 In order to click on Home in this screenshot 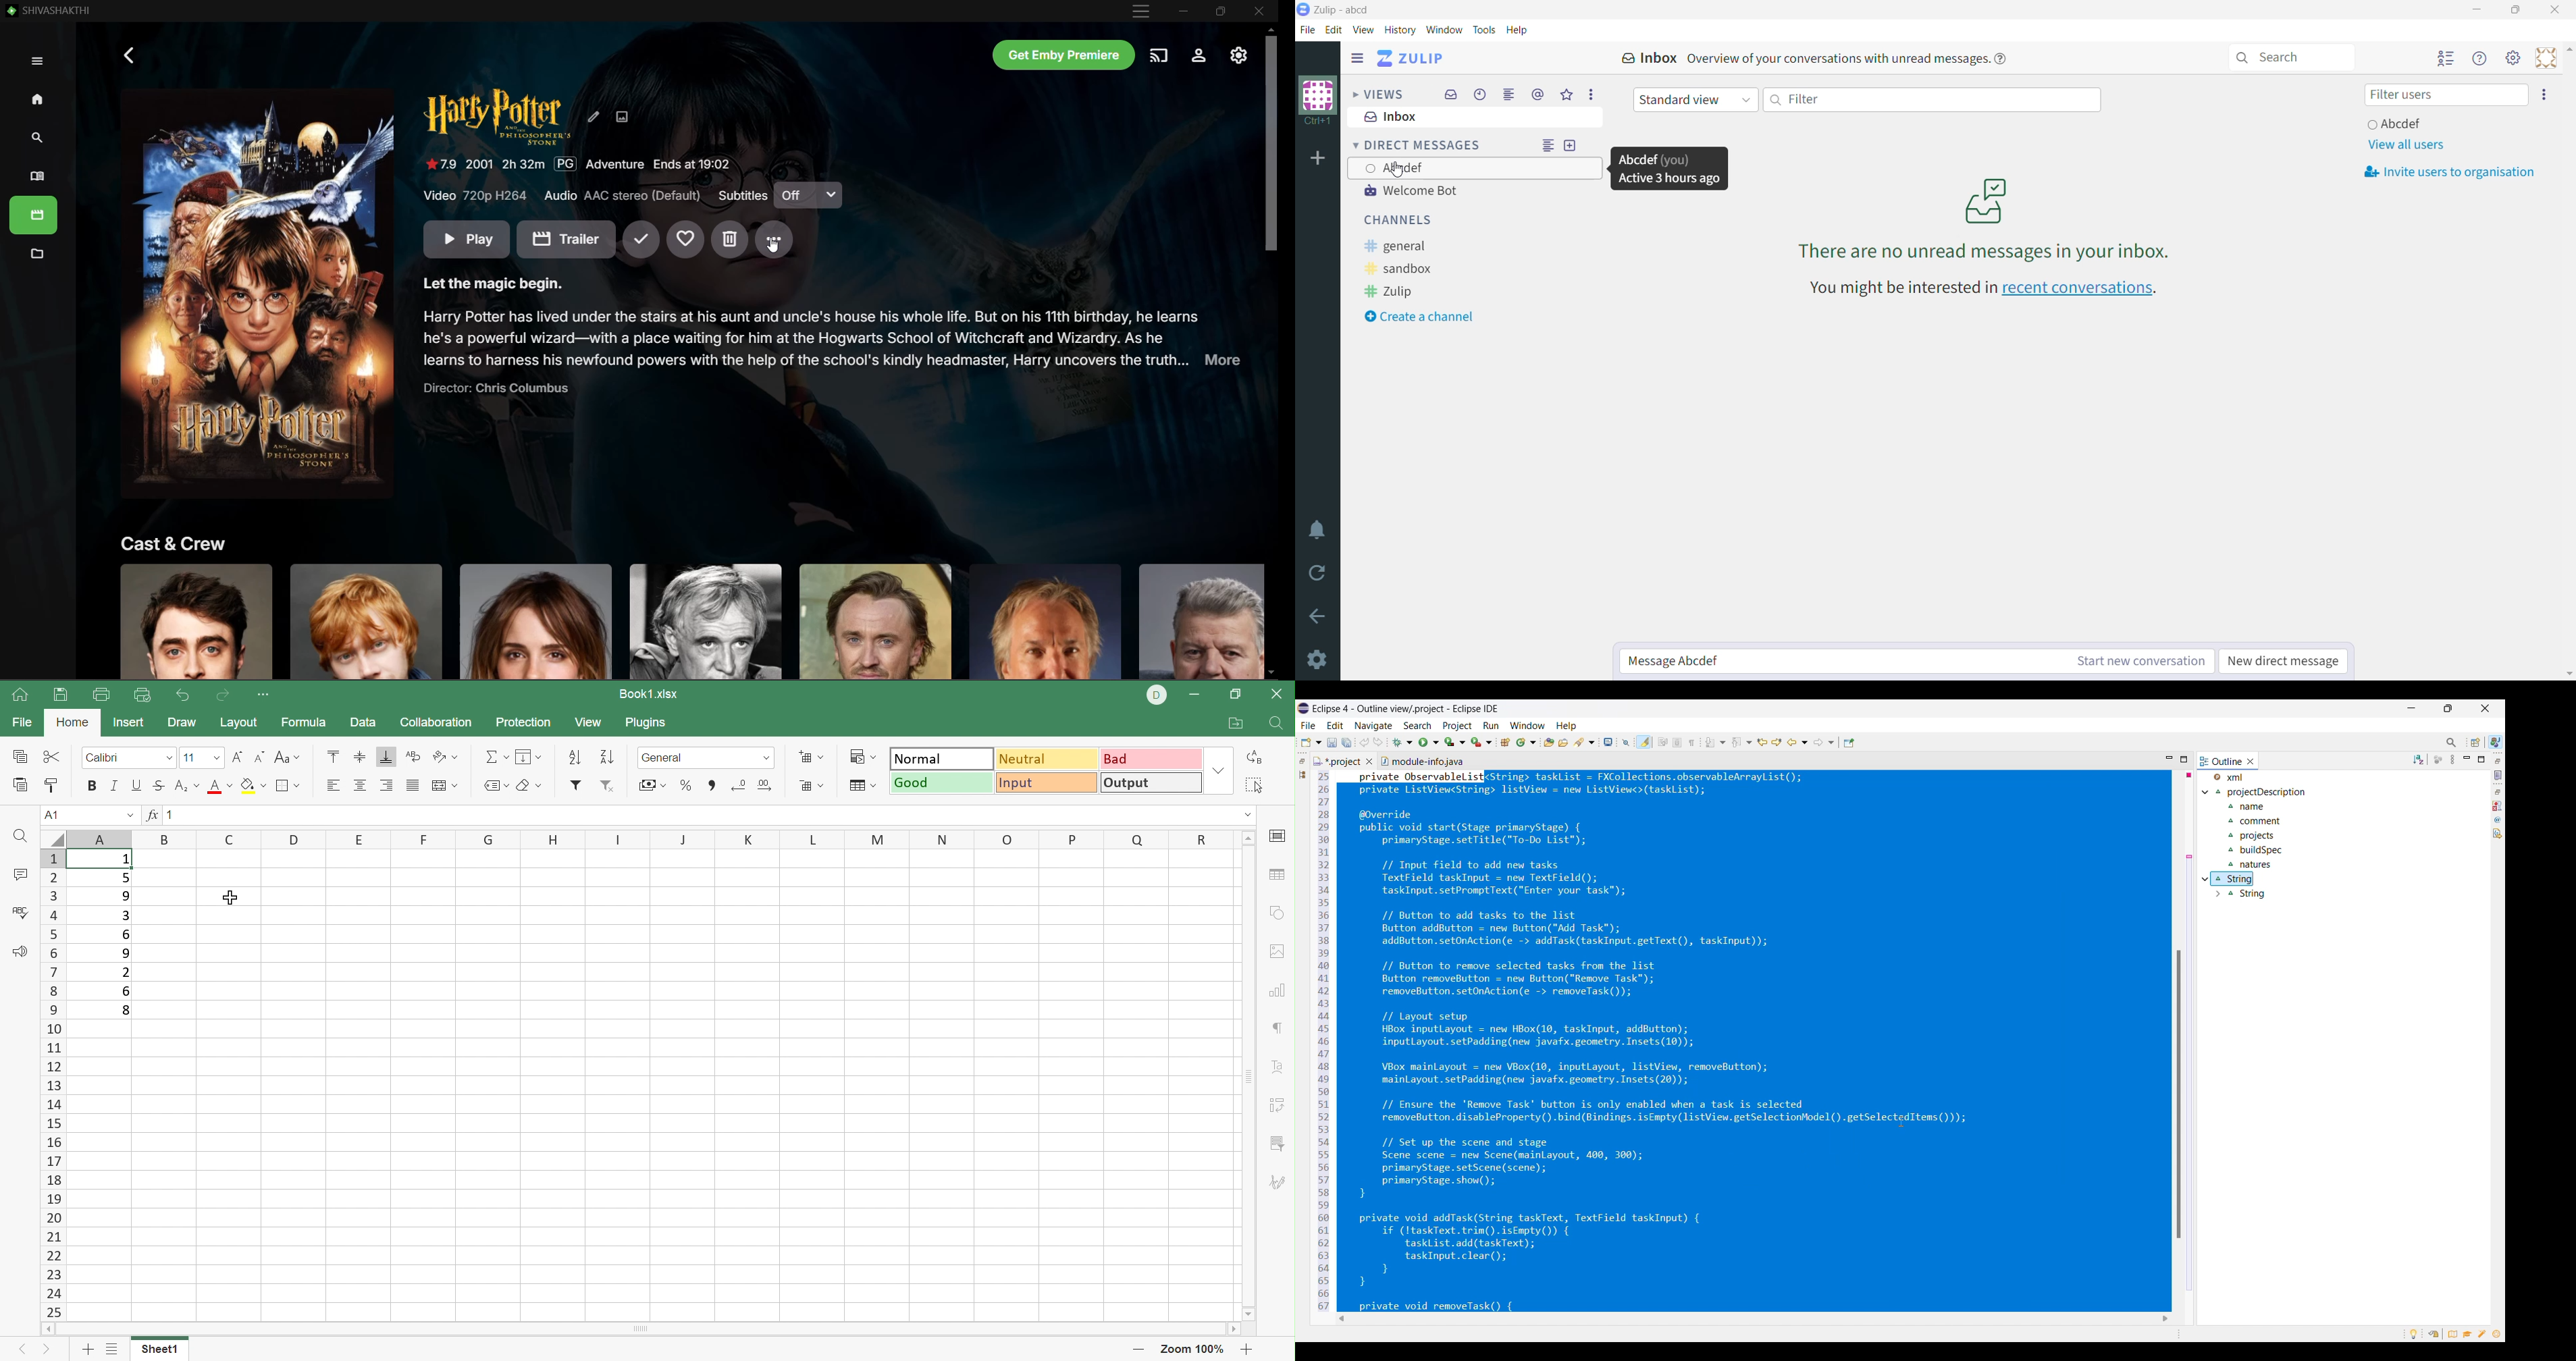, I will do `click(22, 697)`.